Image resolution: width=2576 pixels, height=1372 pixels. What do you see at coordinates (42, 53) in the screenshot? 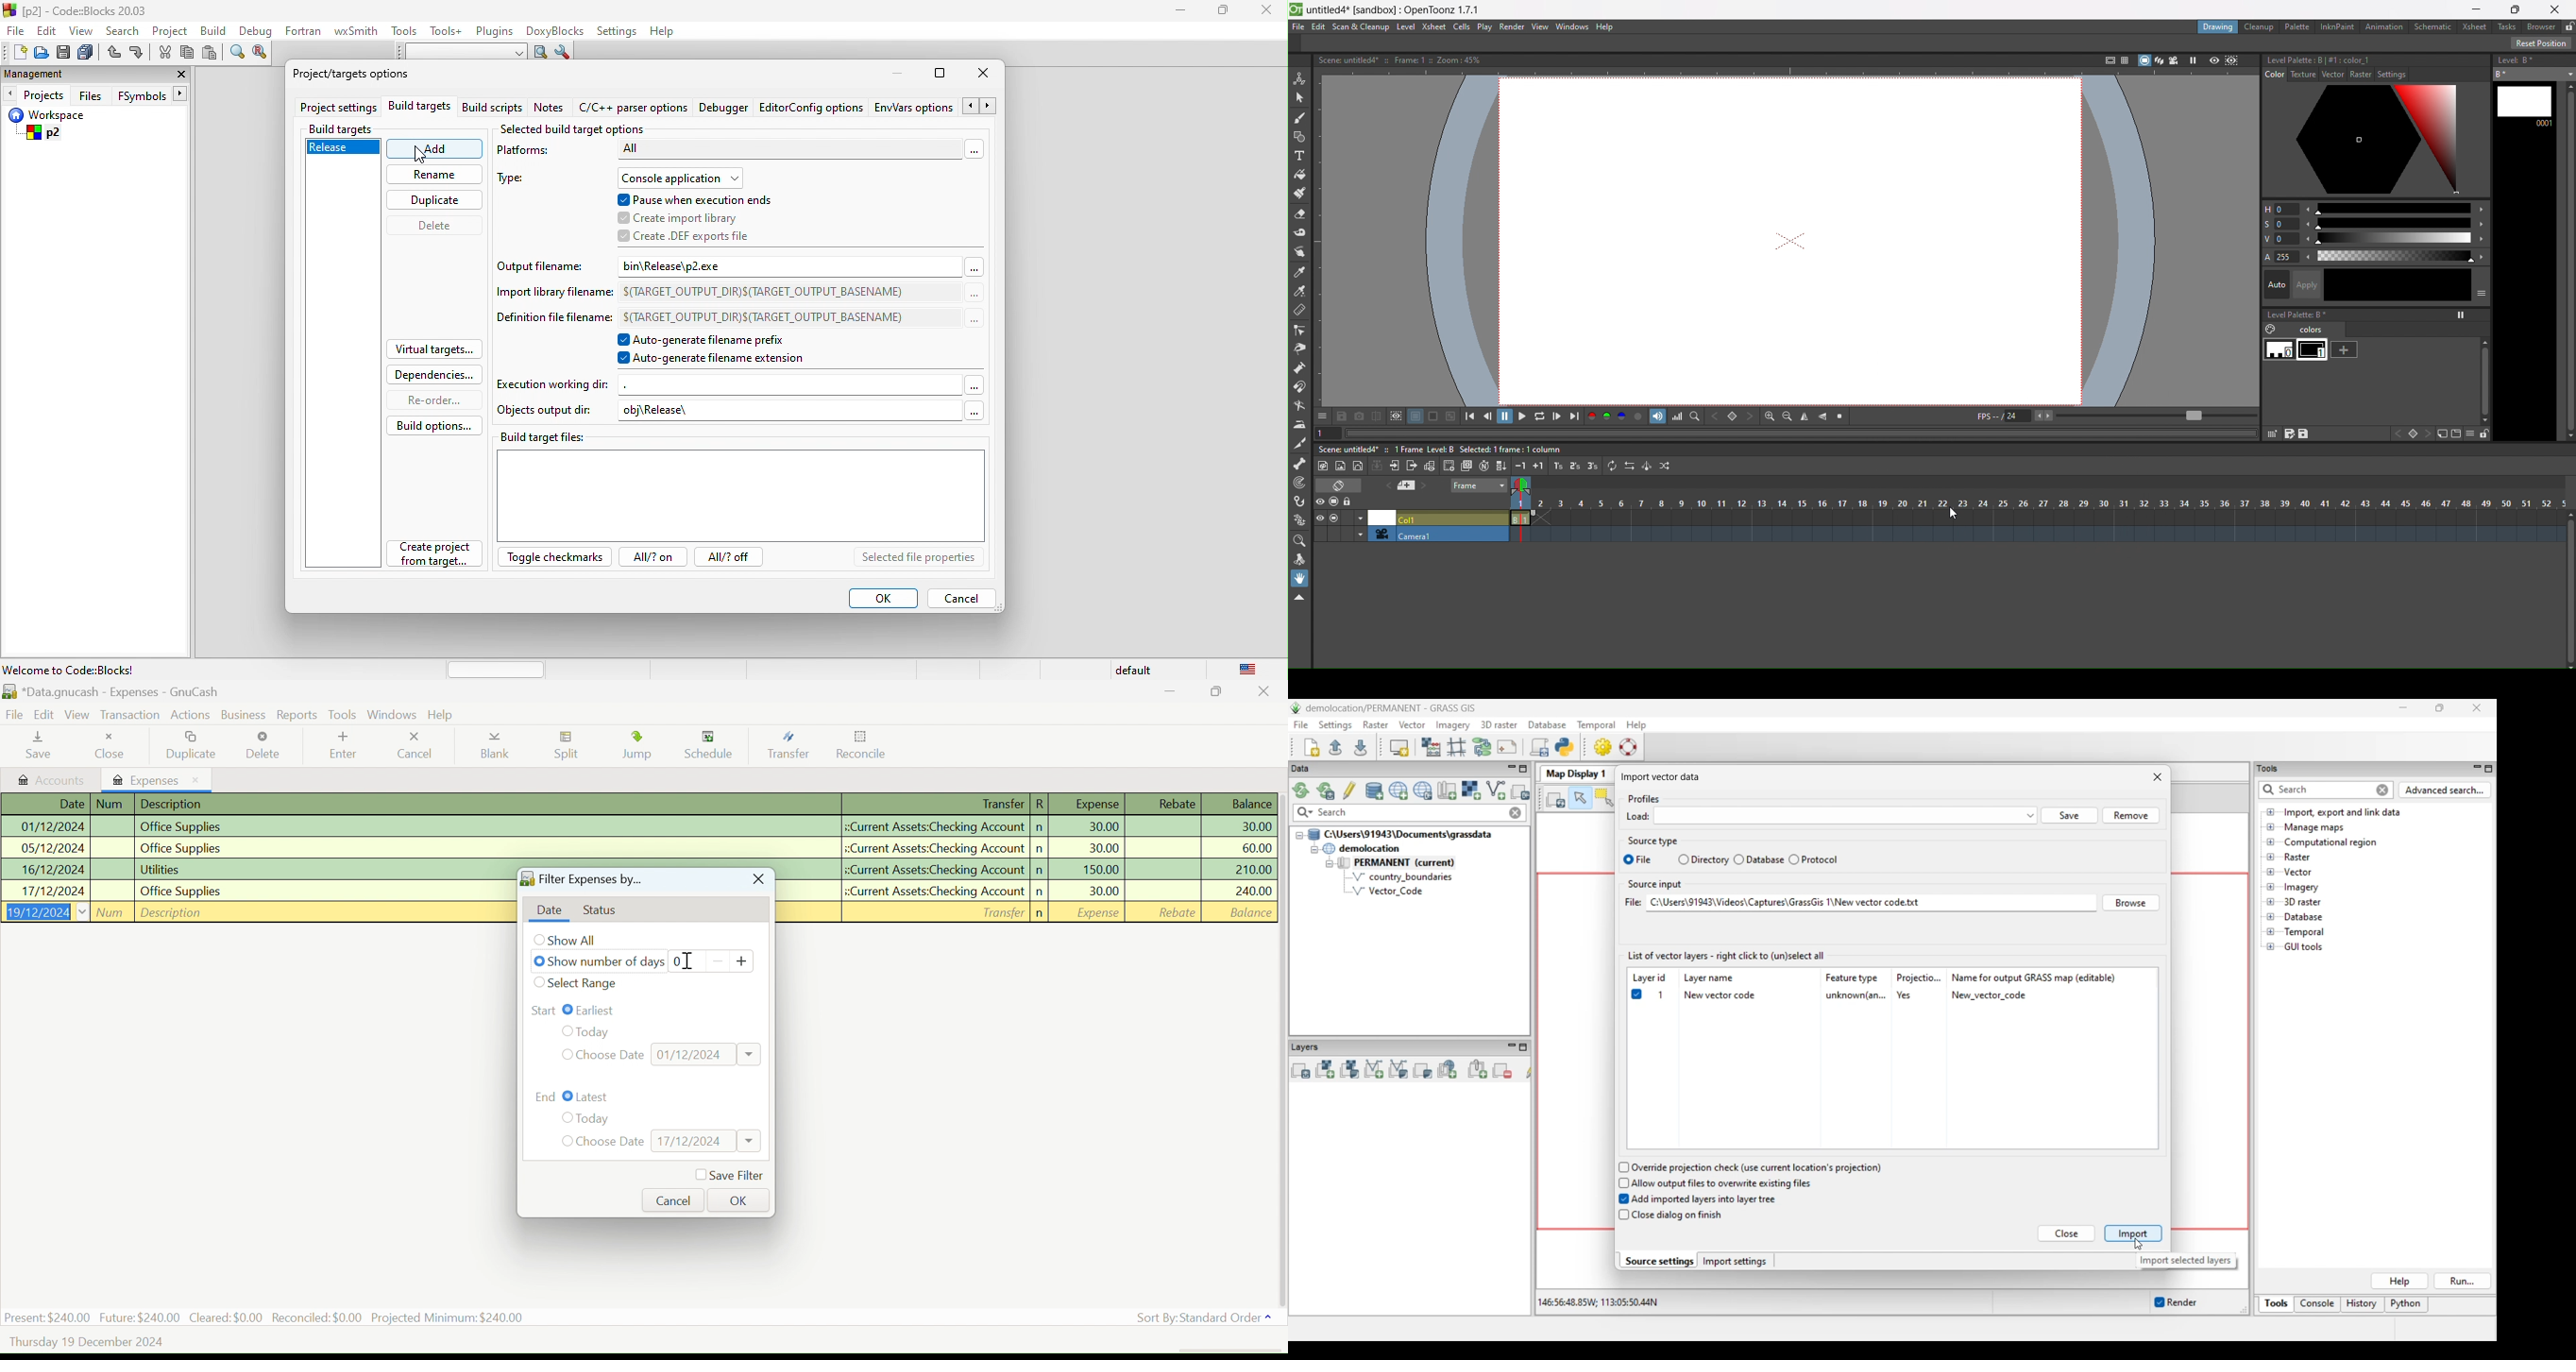
I see `open` at bounding box center [42, 53].